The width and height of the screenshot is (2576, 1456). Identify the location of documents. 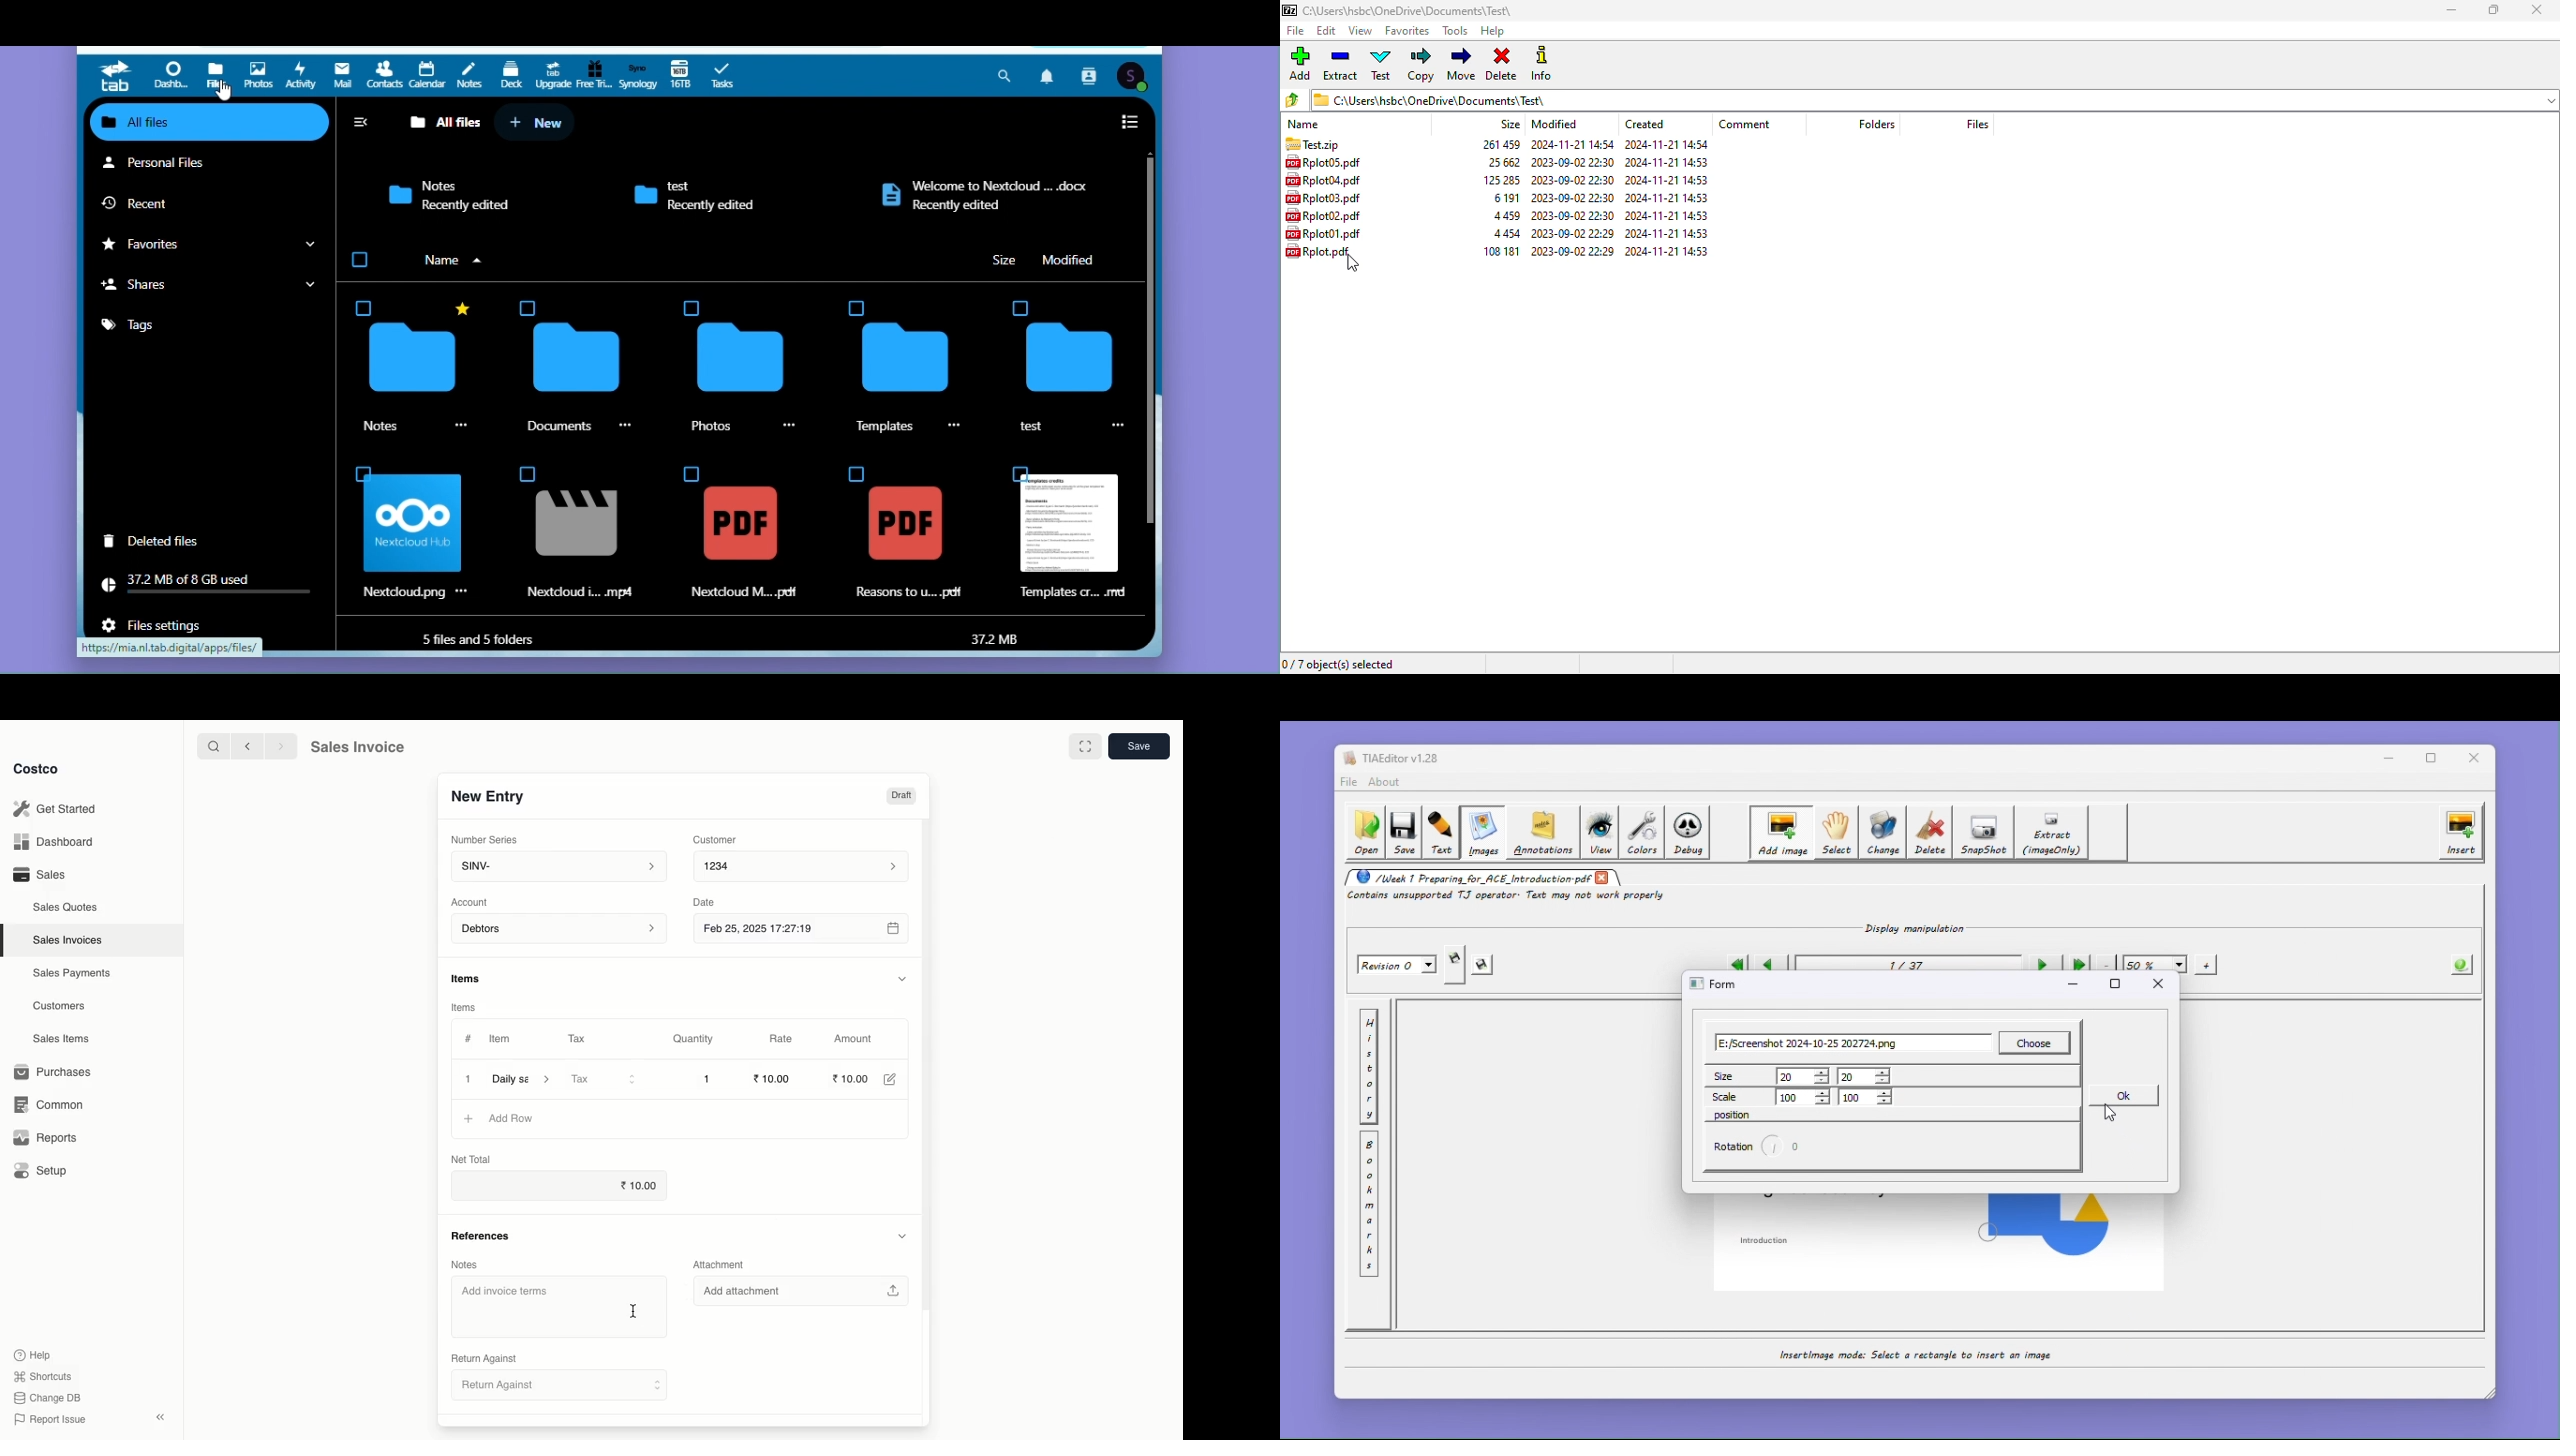
(578, 362).